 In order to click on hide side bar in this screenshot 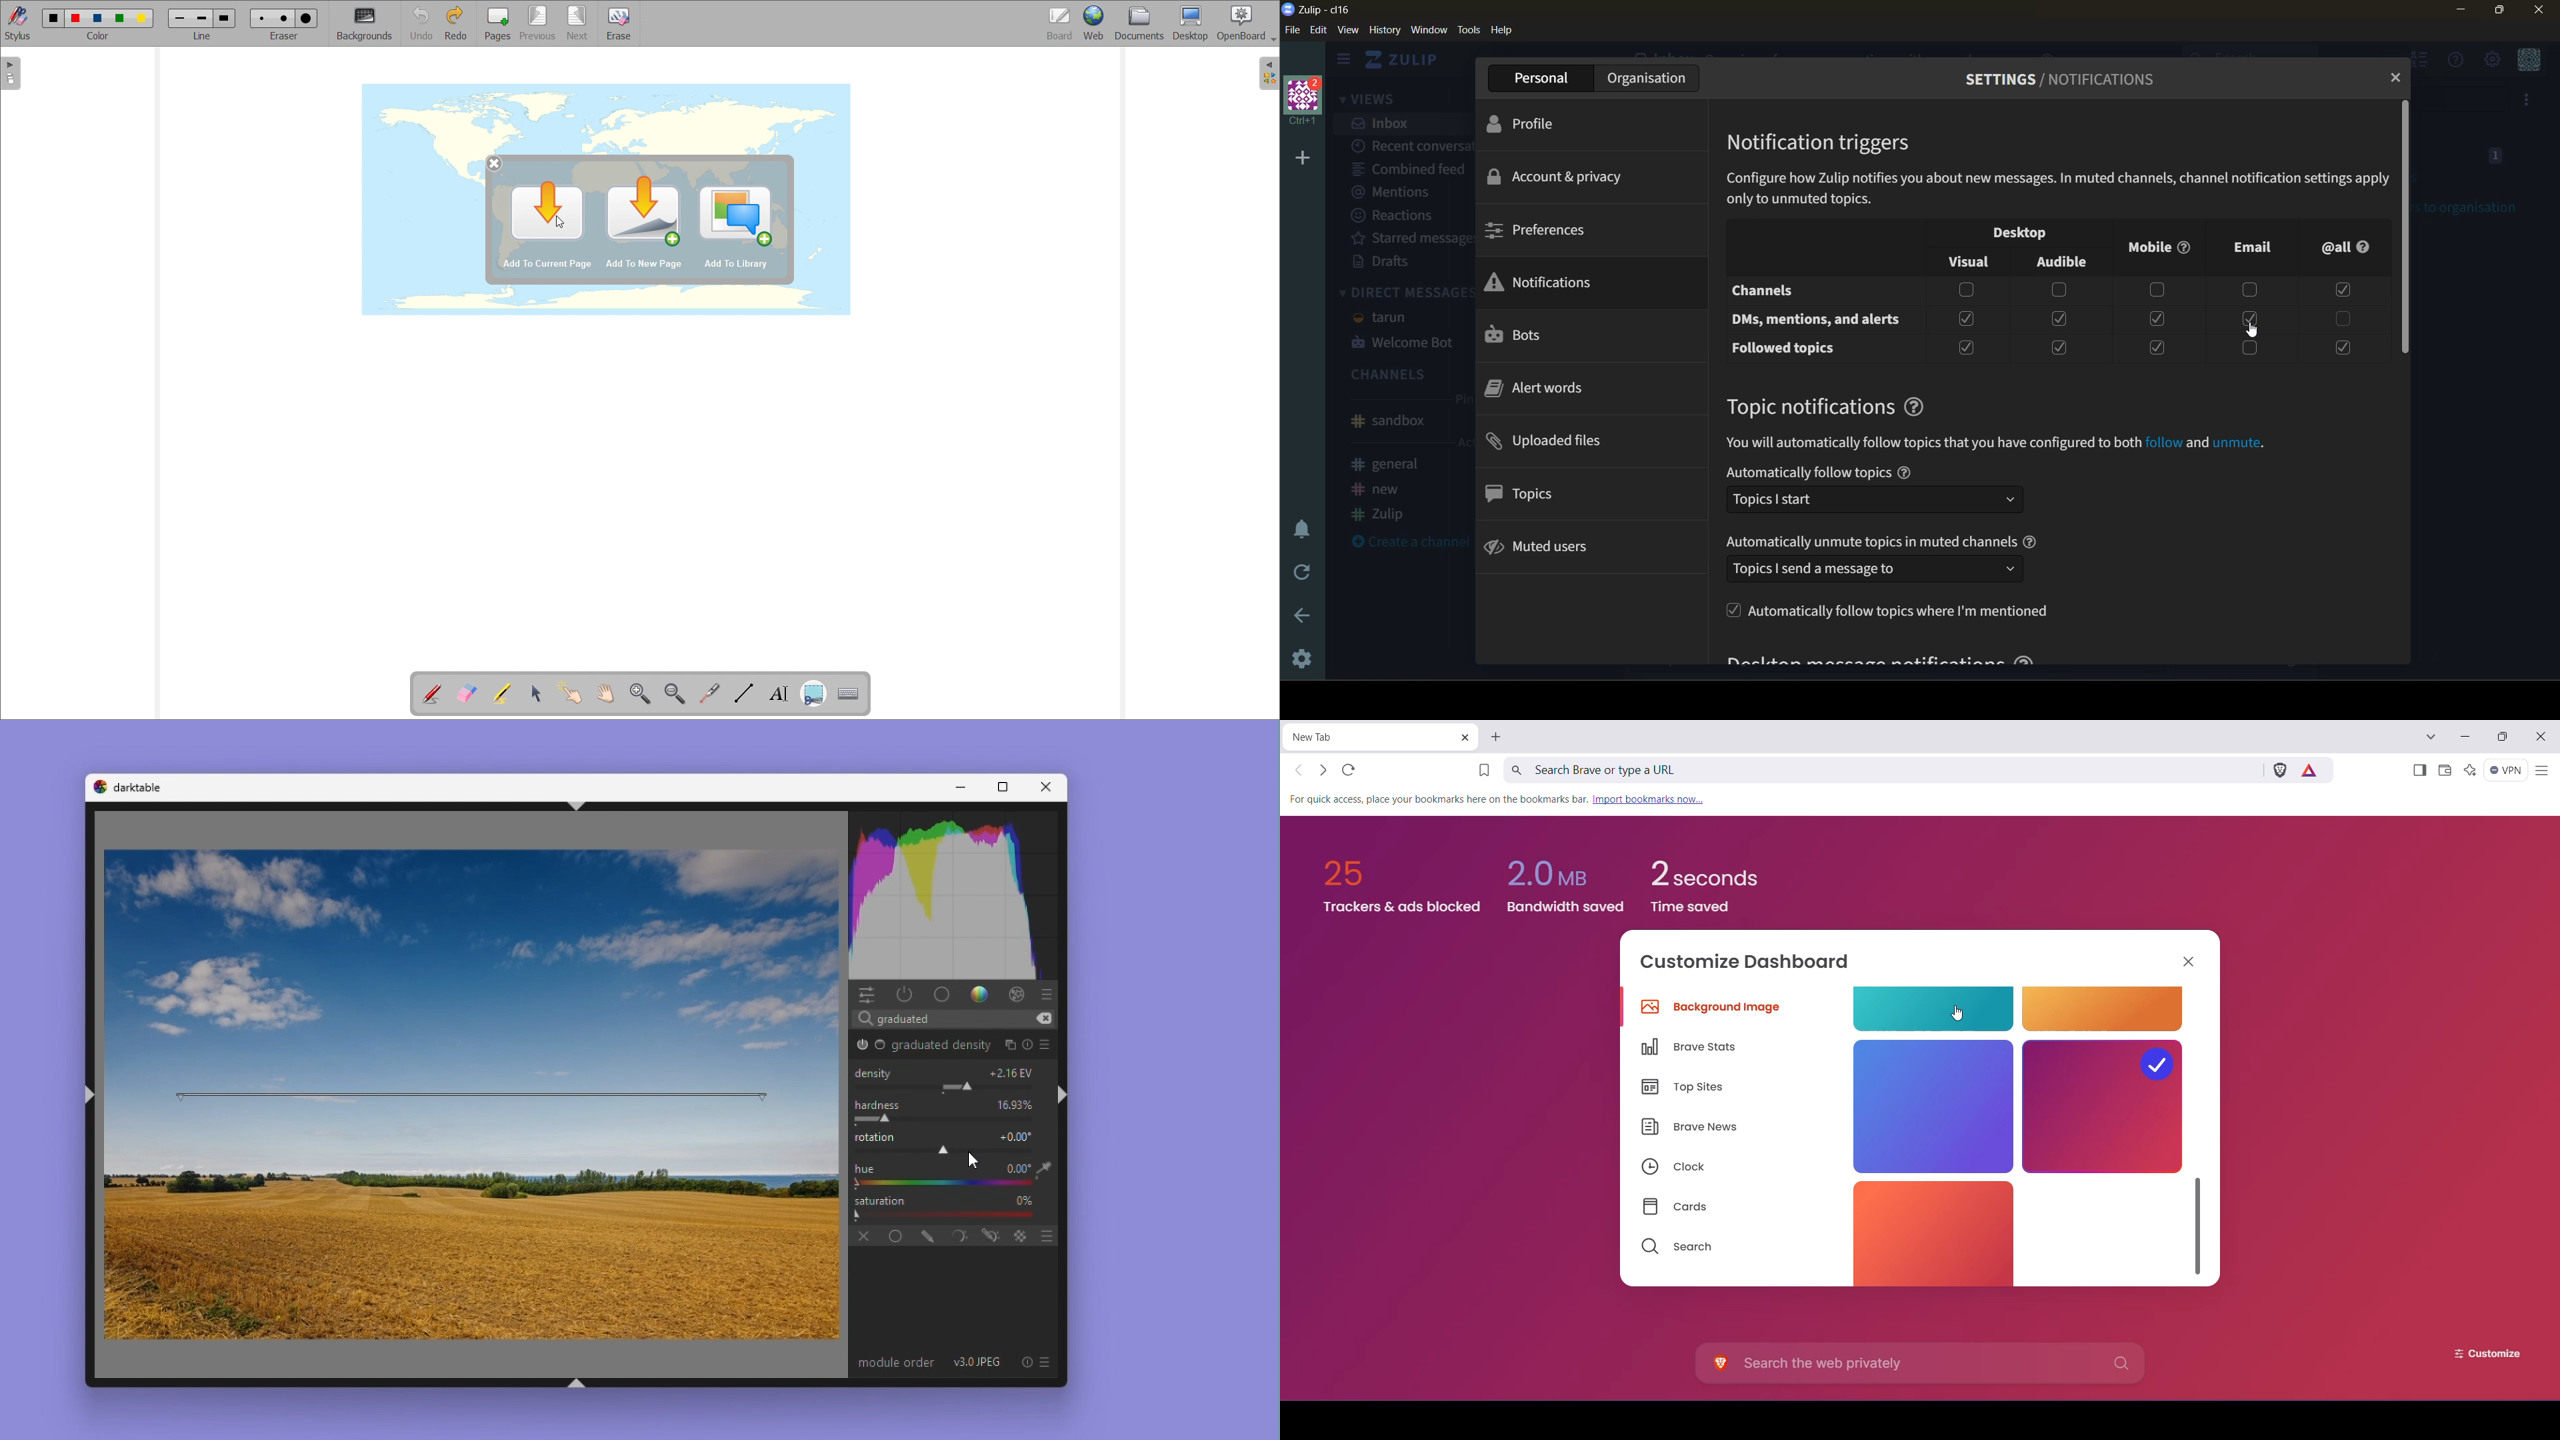, I will do `click(1343, 61)`.